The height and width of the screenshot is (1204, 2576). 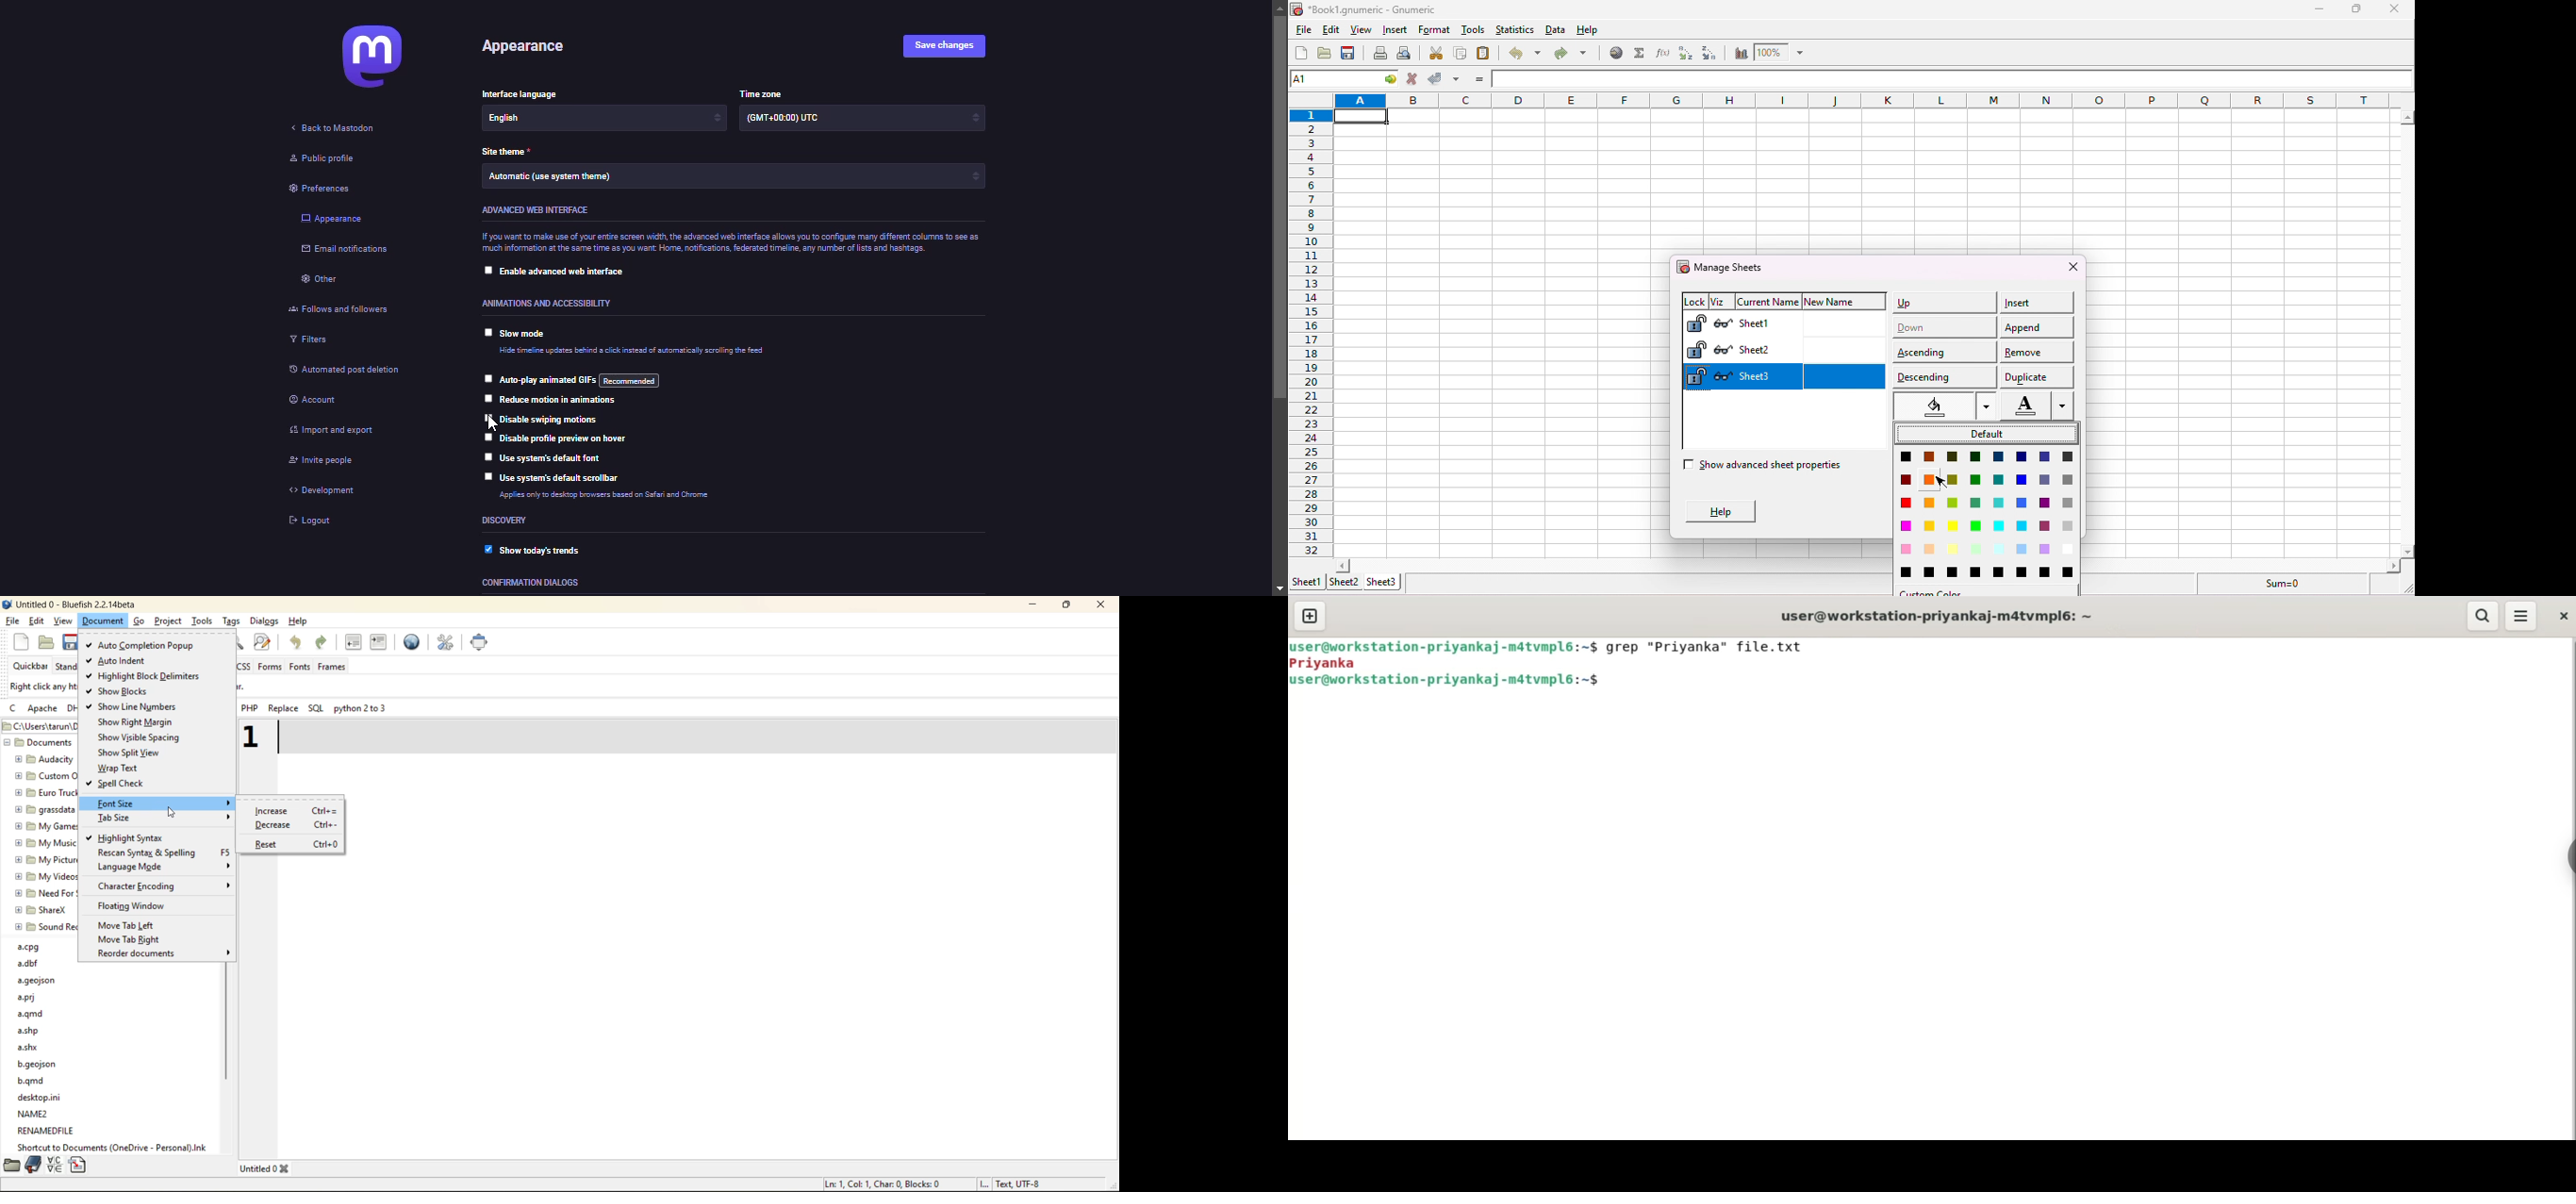 What do you see at coordinates (731, 244) in the screenshot?
I see `info` at bounding box center [731, 244].